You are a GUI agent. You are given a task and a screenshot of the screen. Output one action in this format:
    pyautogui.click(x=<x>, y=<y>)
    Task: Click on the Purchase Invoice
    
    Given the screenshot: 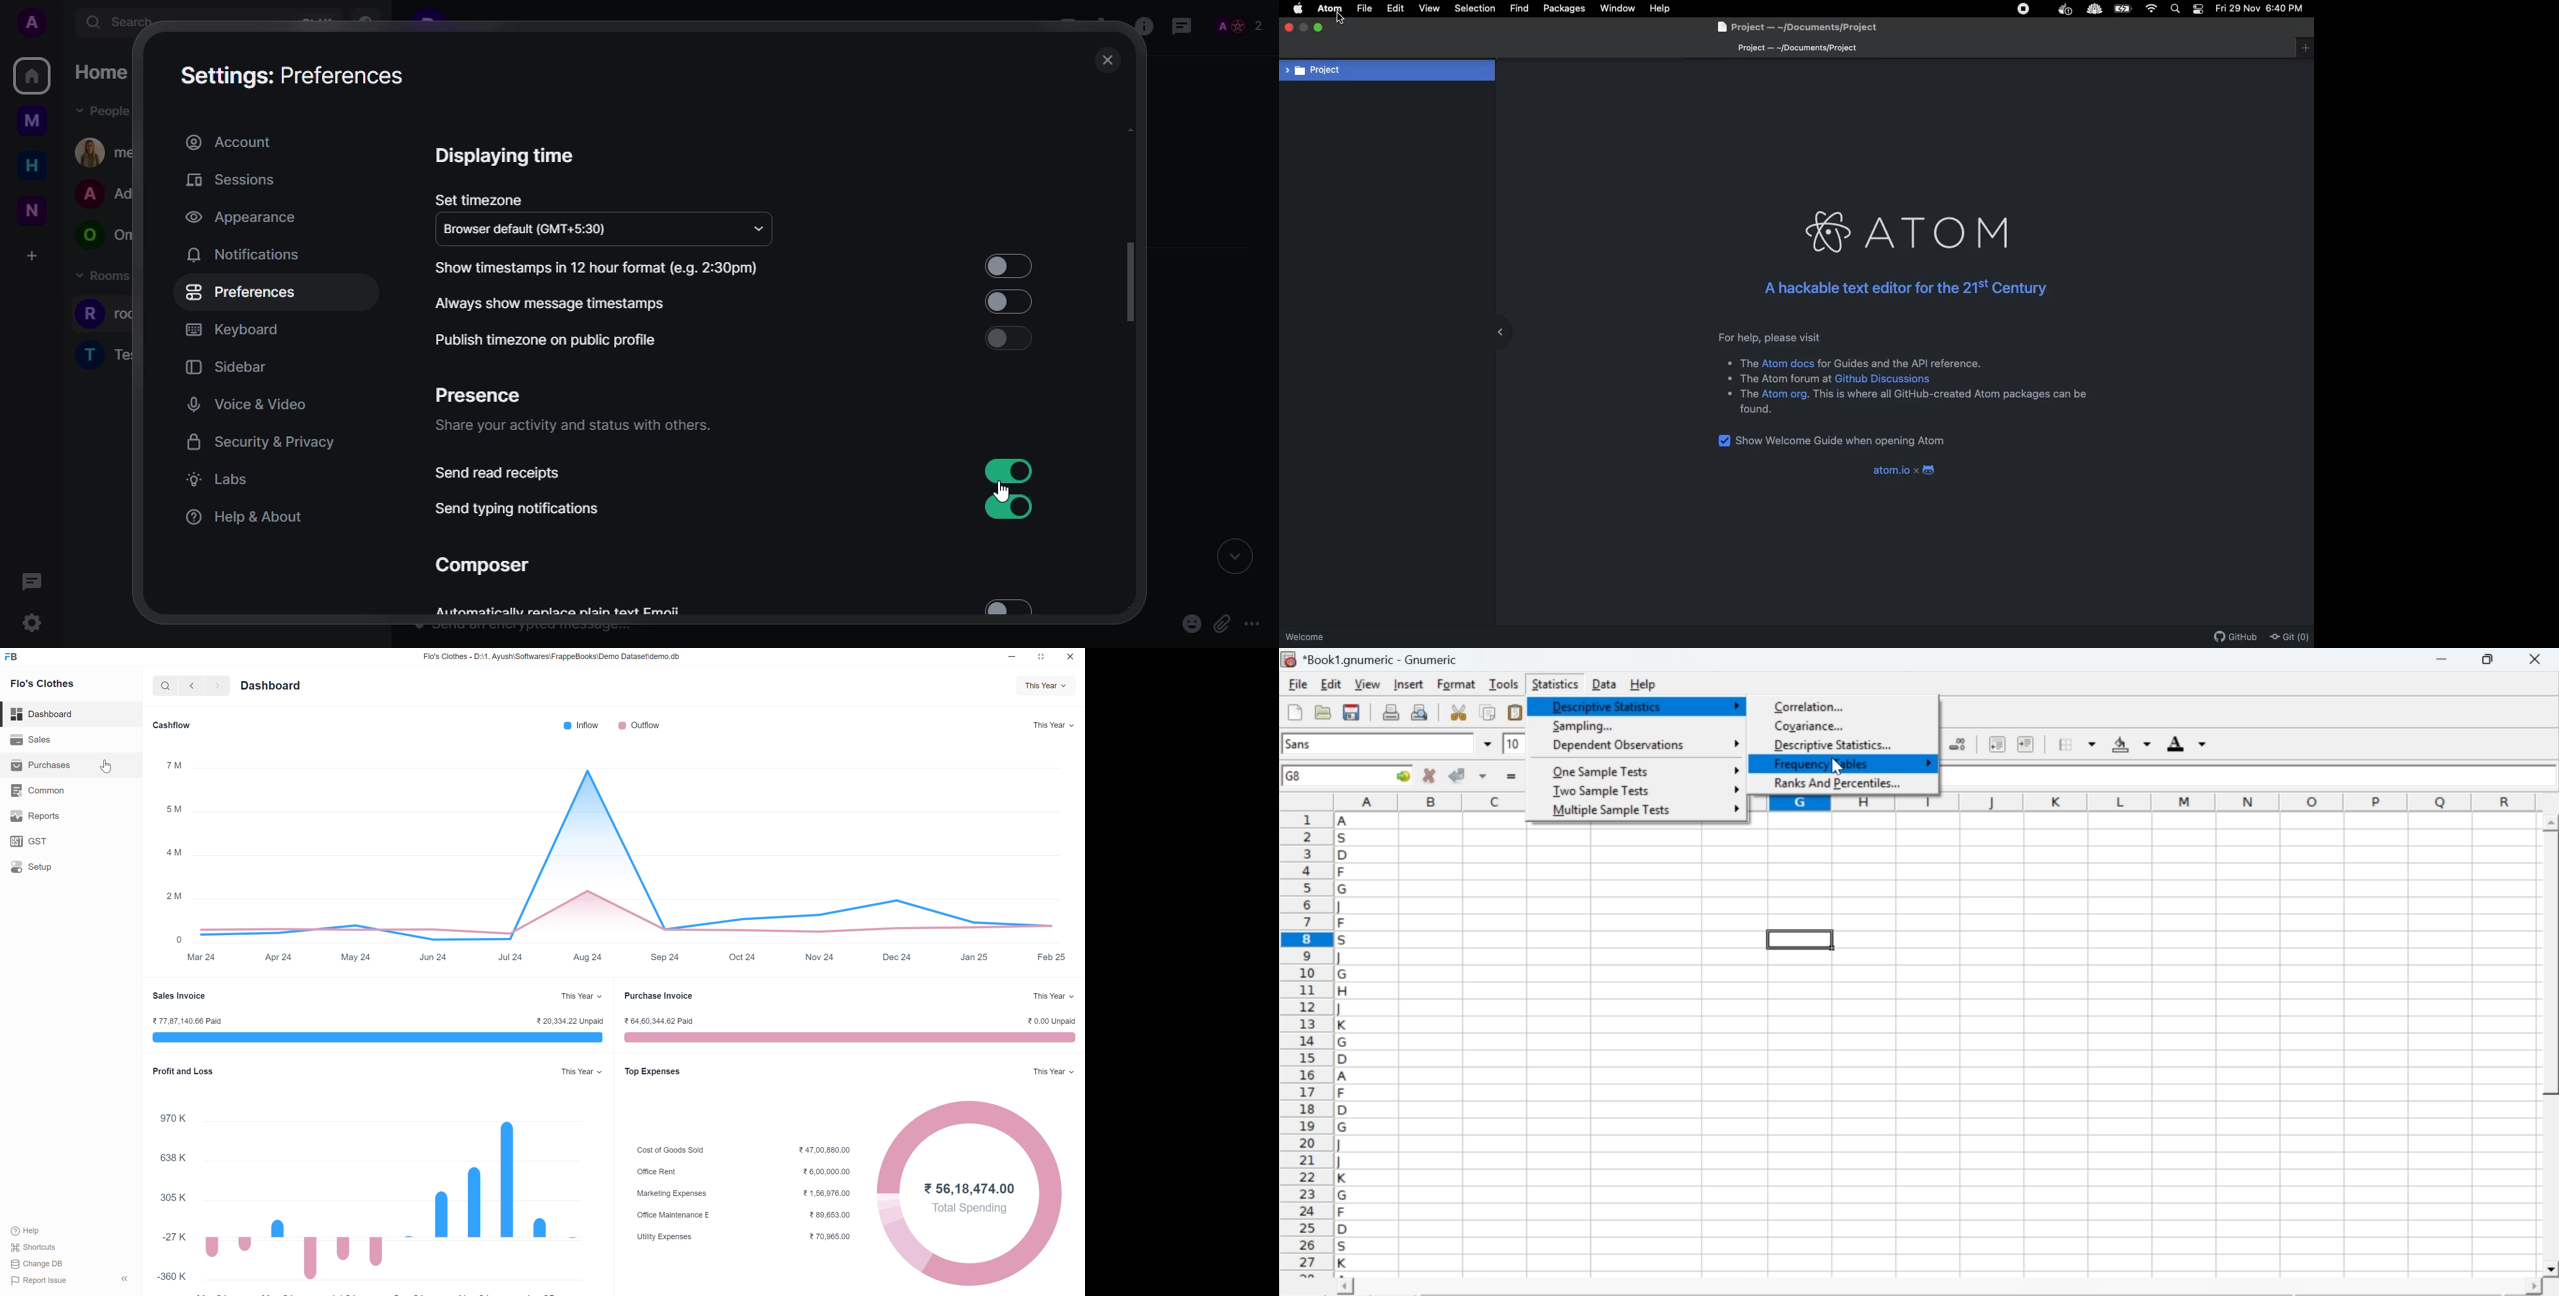 What is the action you would take?
    pyautogui.click(x=659, y=996)
    